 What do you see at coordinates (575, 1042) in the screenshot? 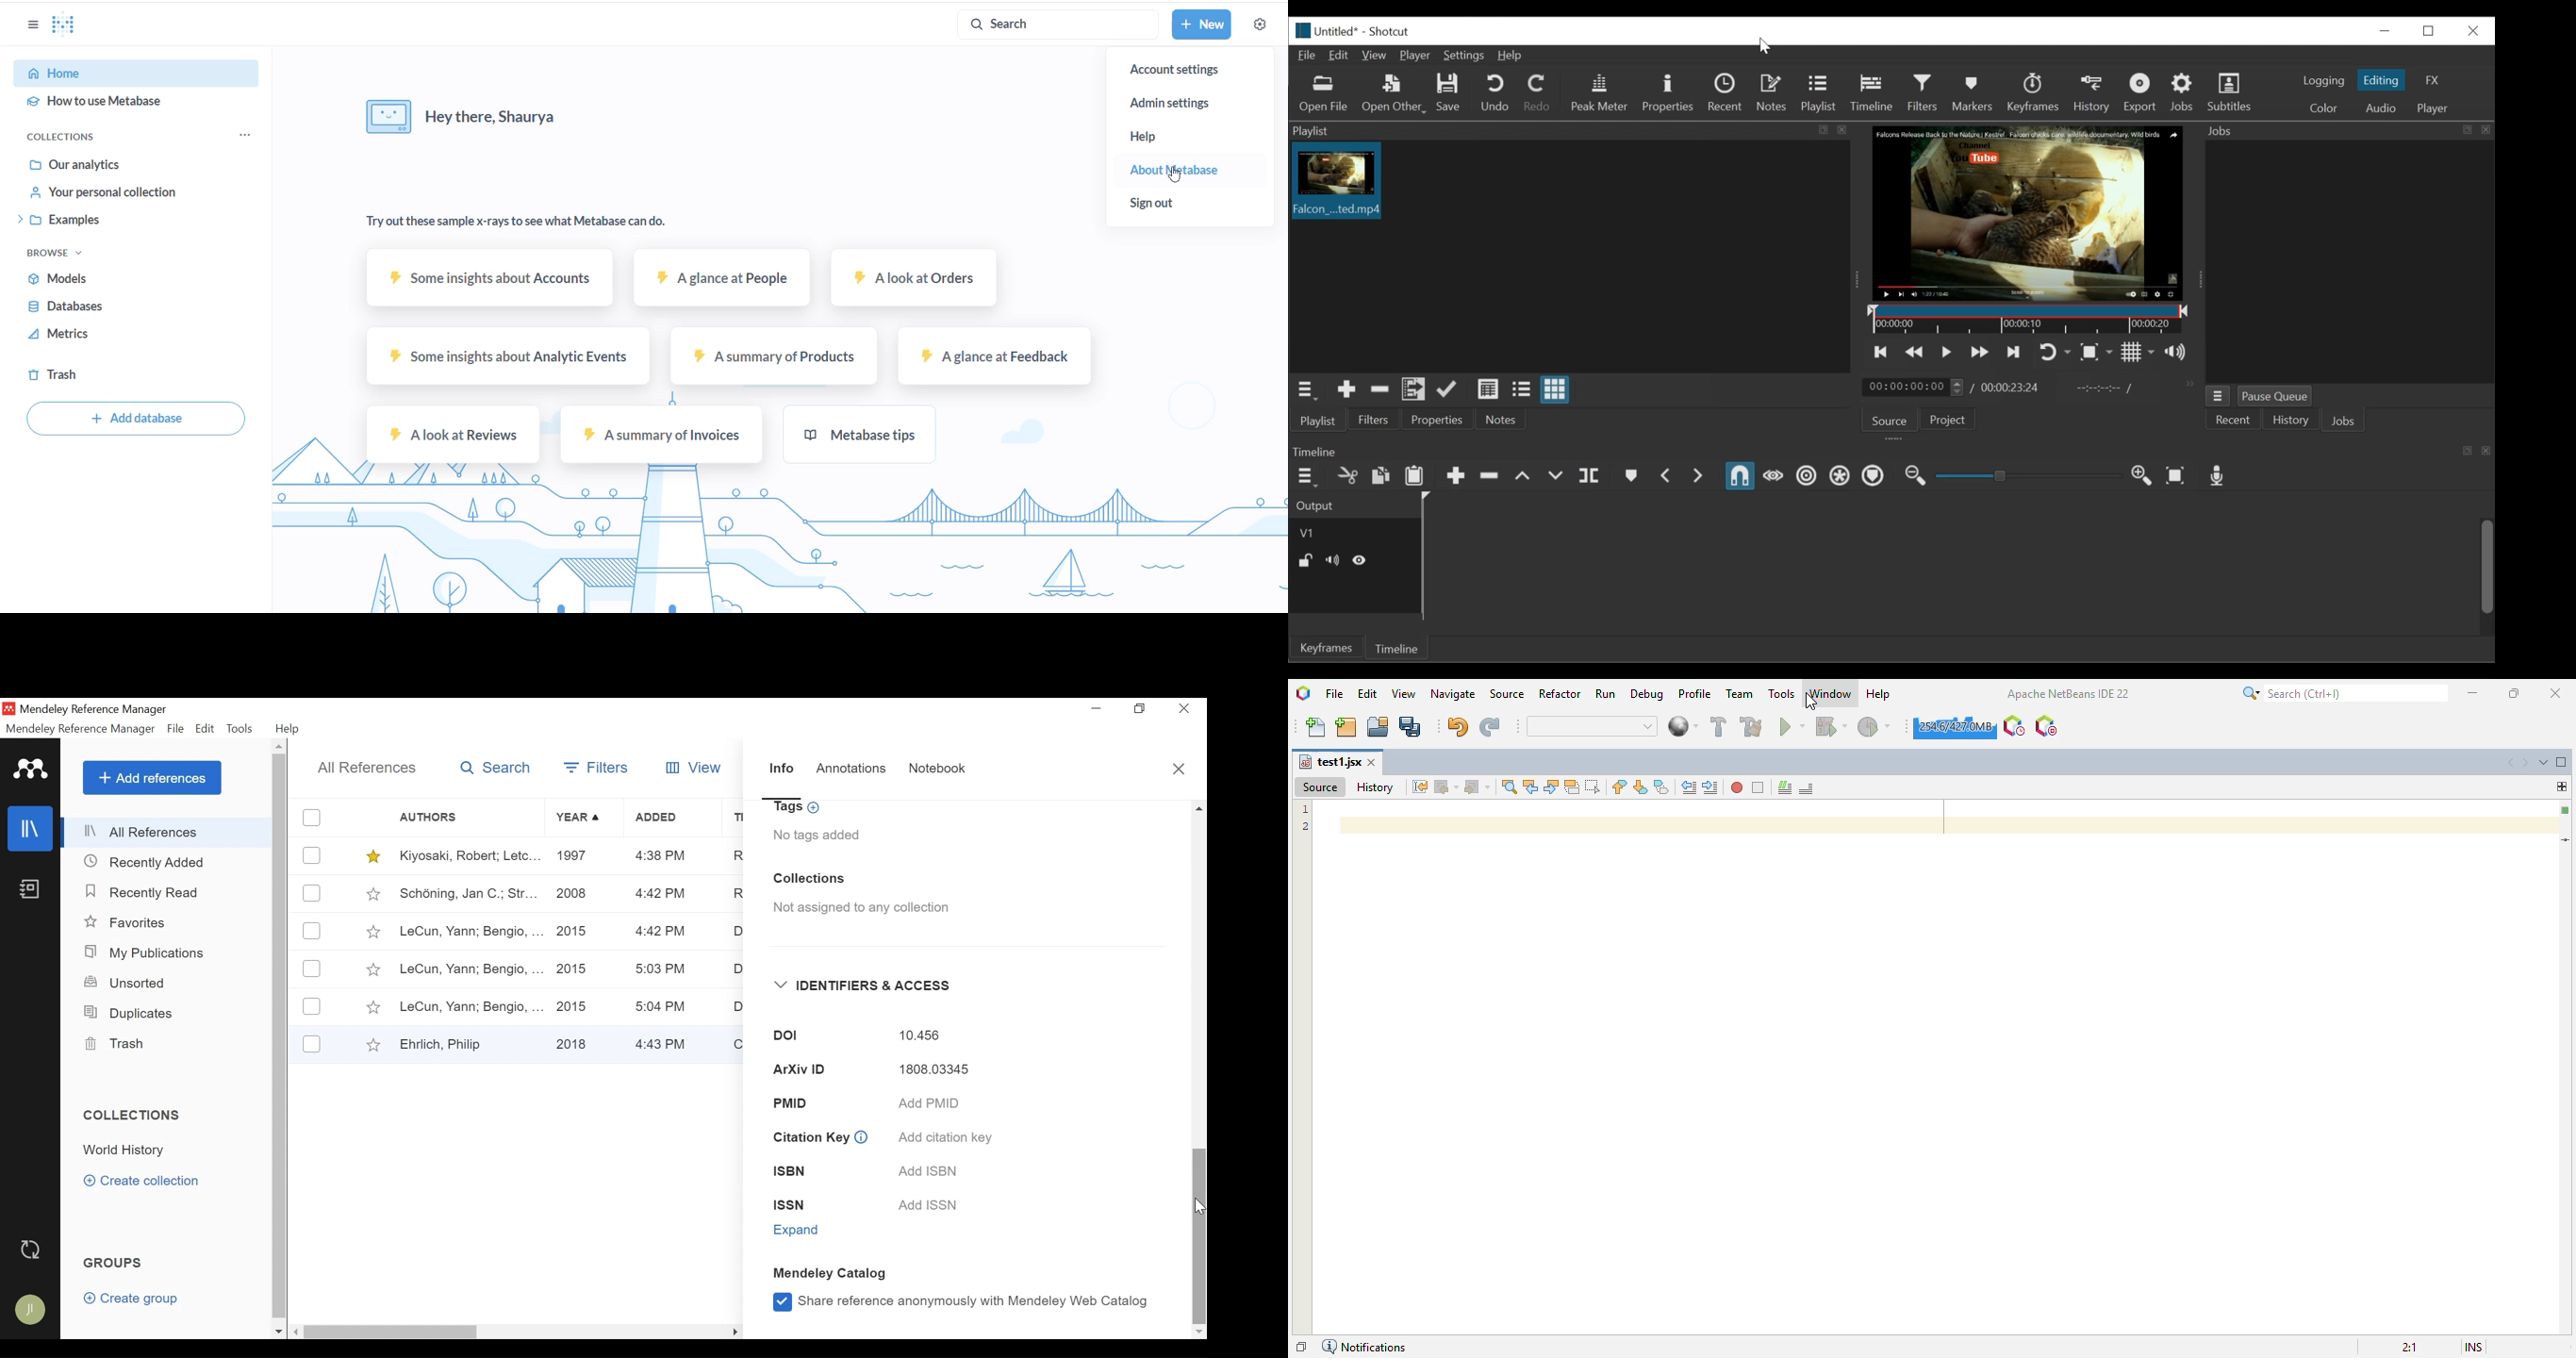
I see `2018` at bounding box center [575, 1042].